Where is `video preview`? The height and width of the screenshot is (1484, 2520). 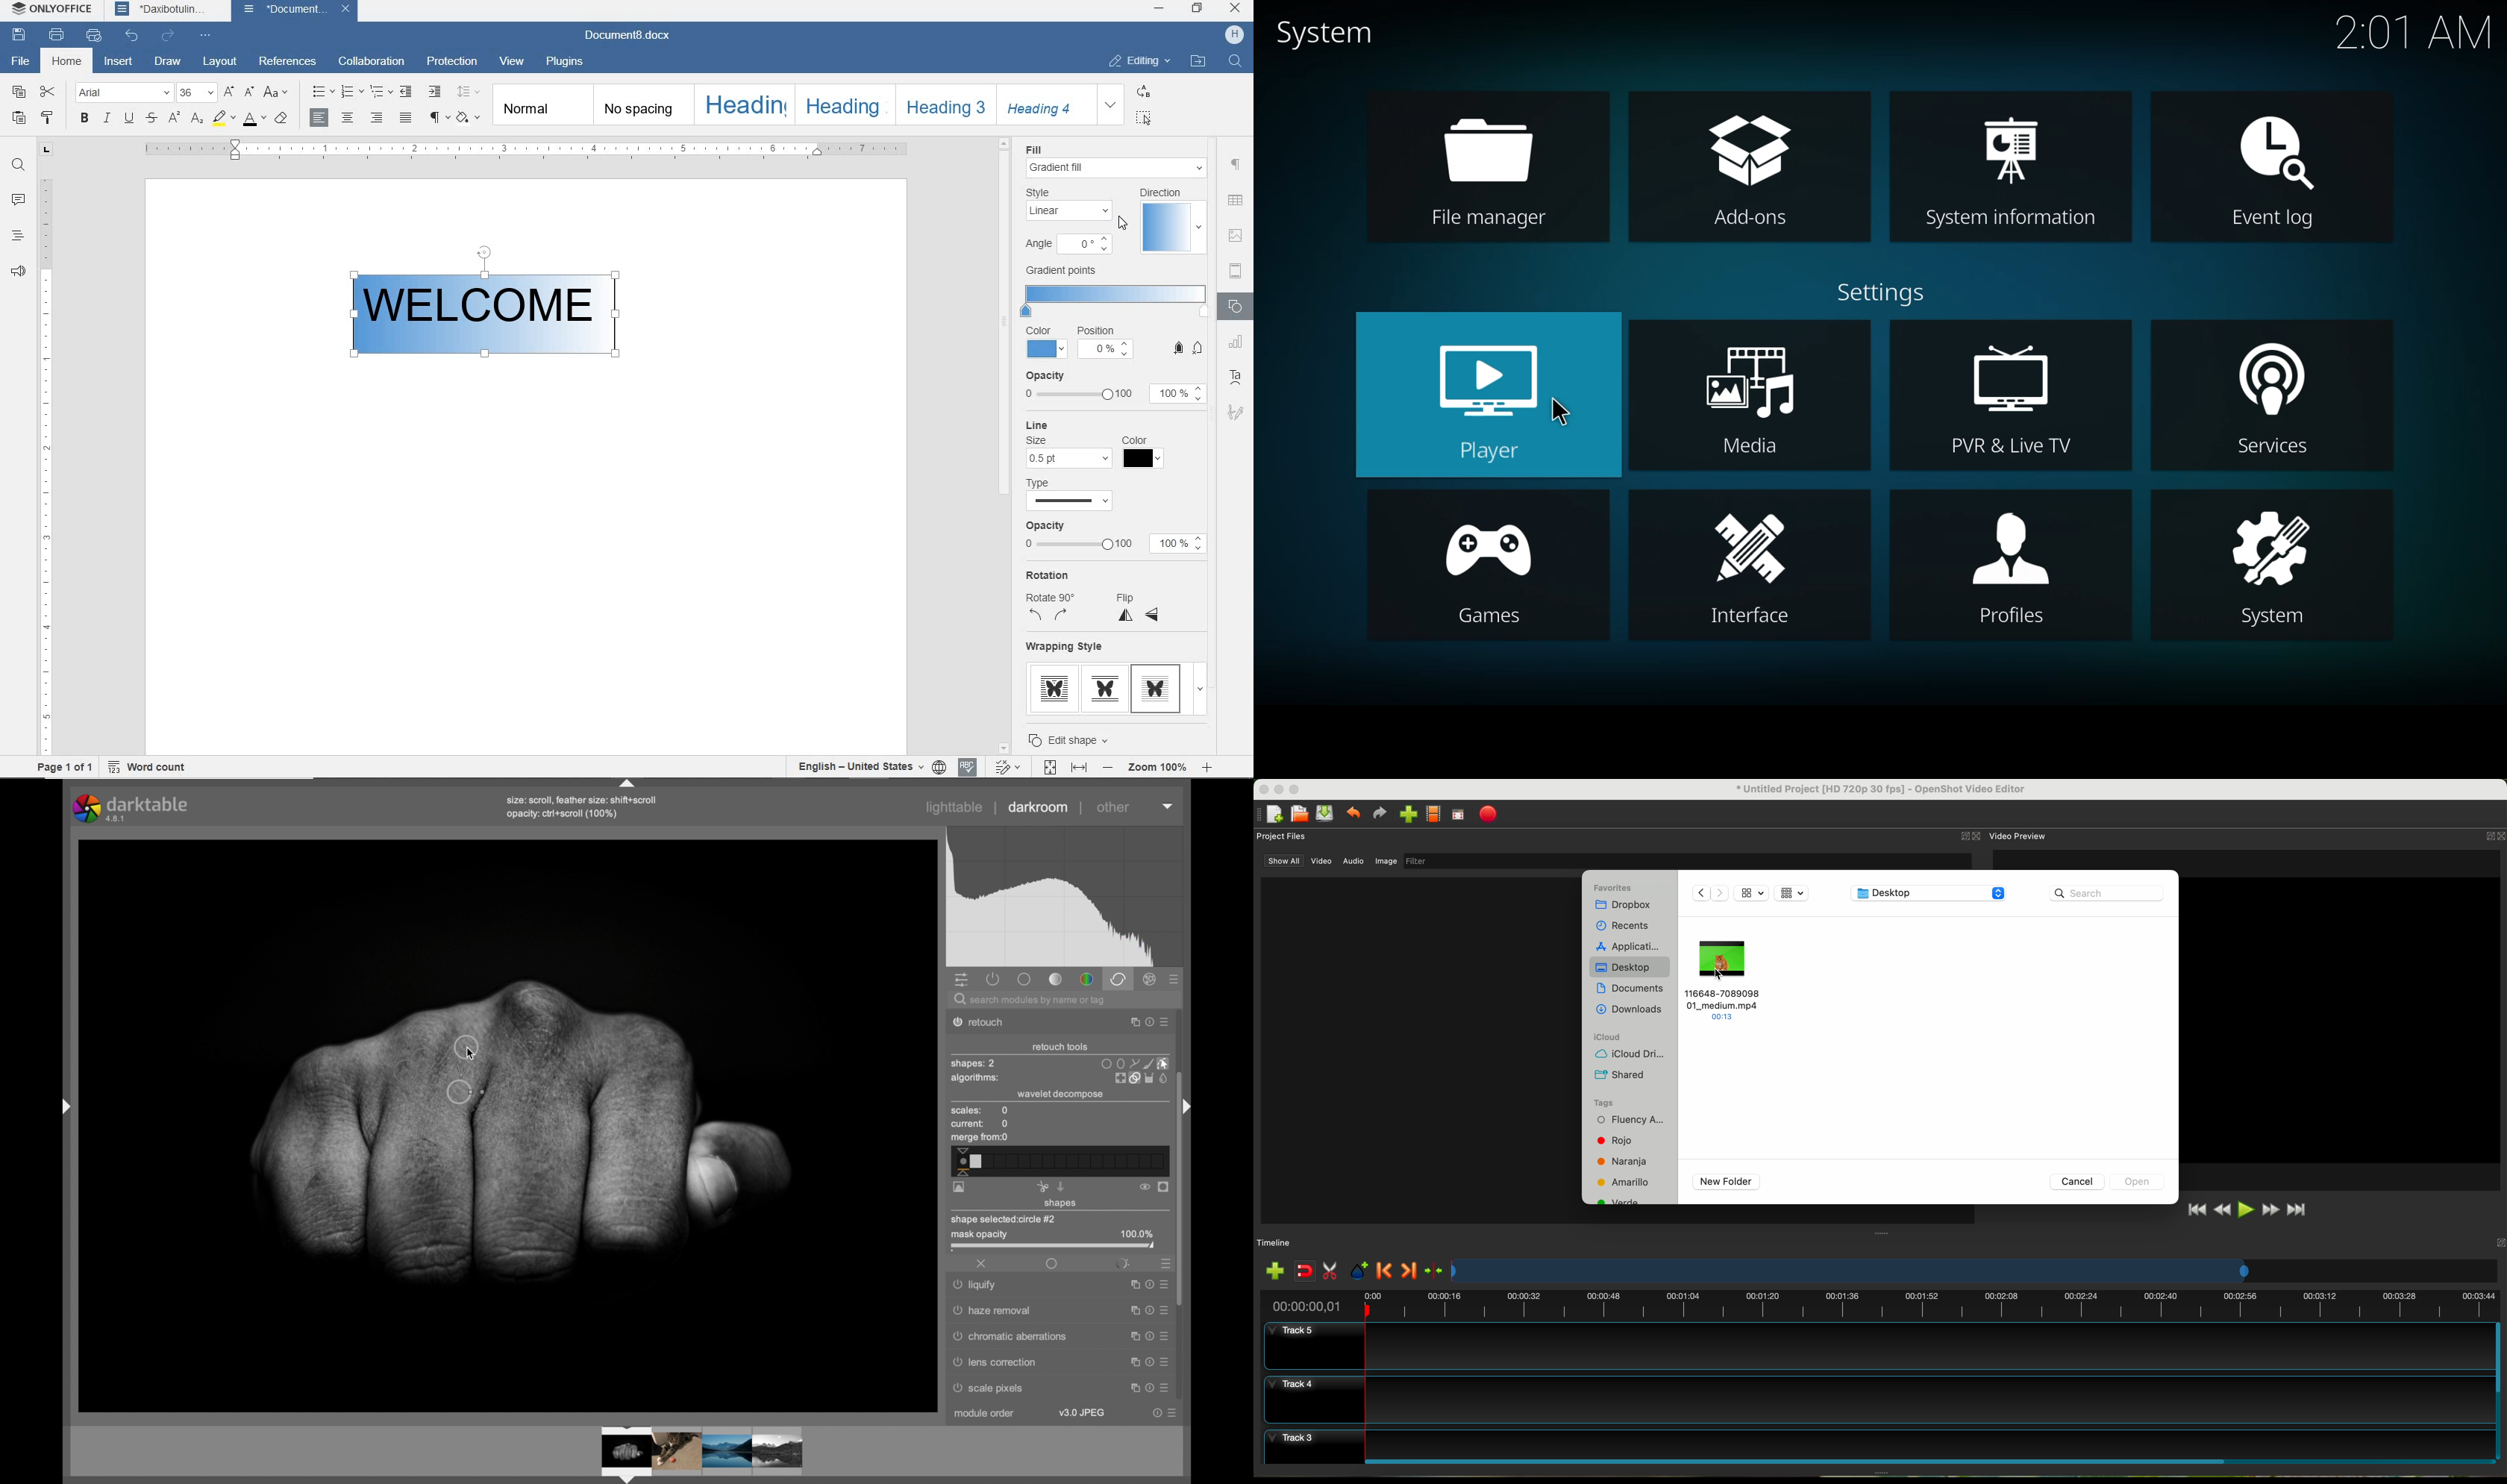
video preview is located at coordinates (2019, 836).